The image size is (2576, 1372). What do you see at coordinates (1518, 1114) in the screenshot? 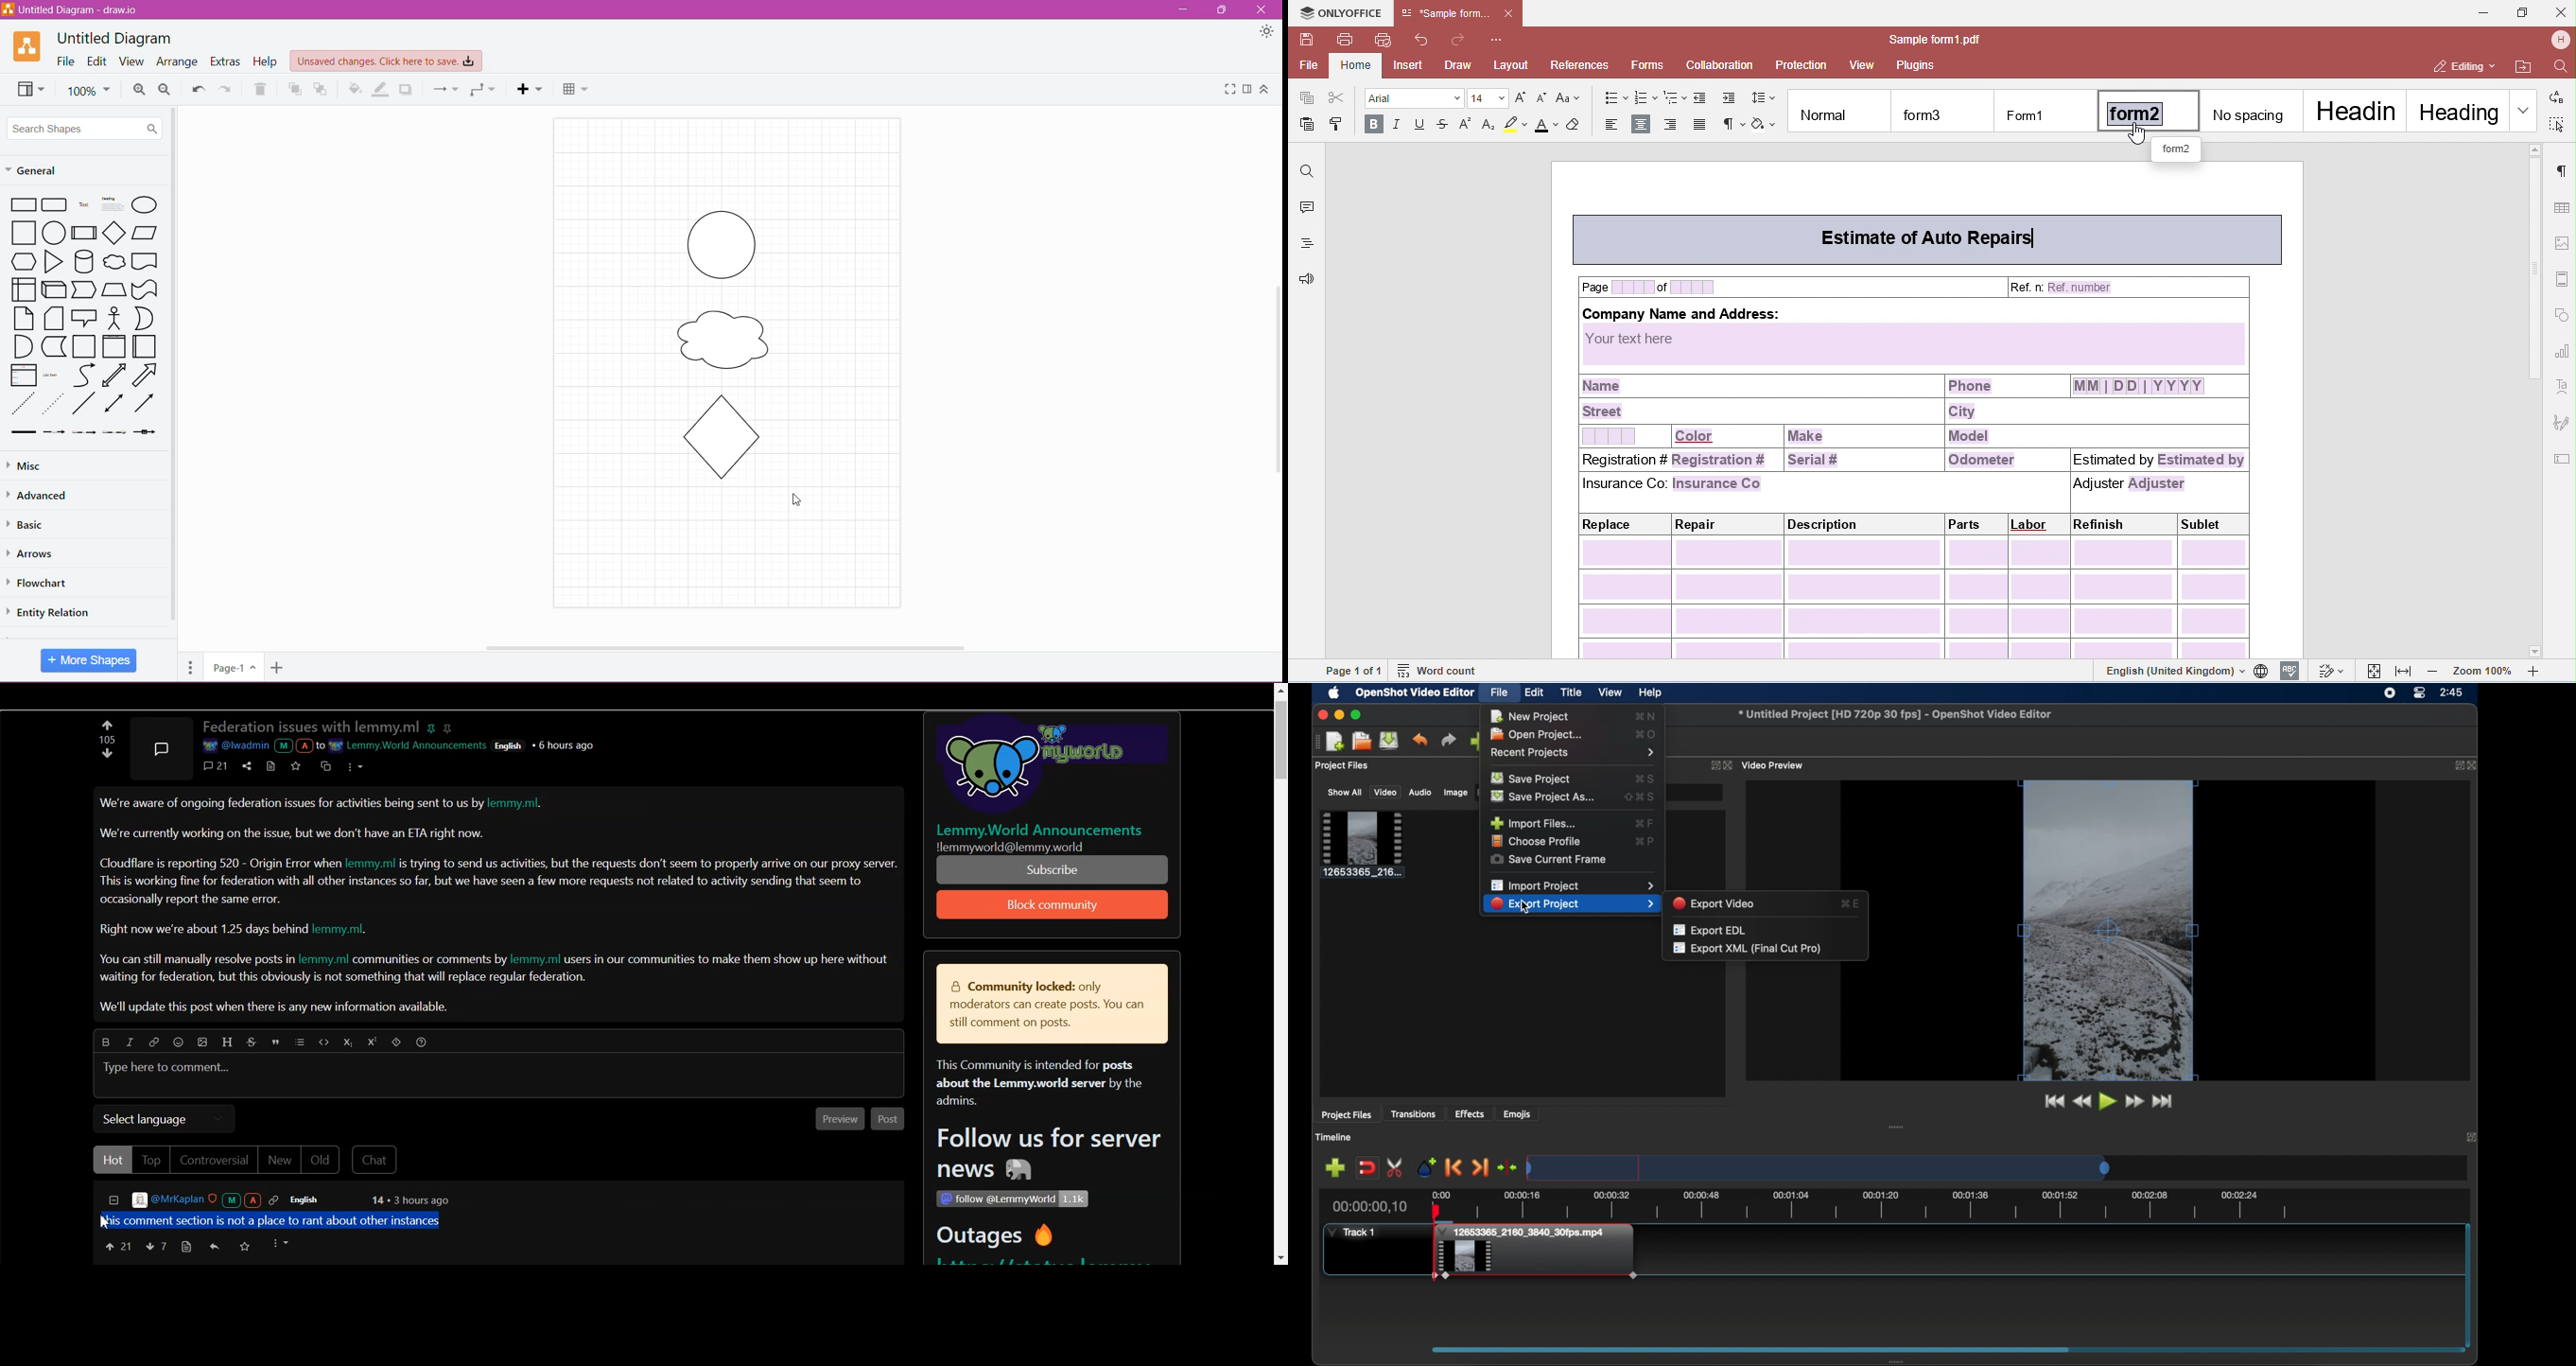
I see `emojis` at bounding box center [1518, 1114].